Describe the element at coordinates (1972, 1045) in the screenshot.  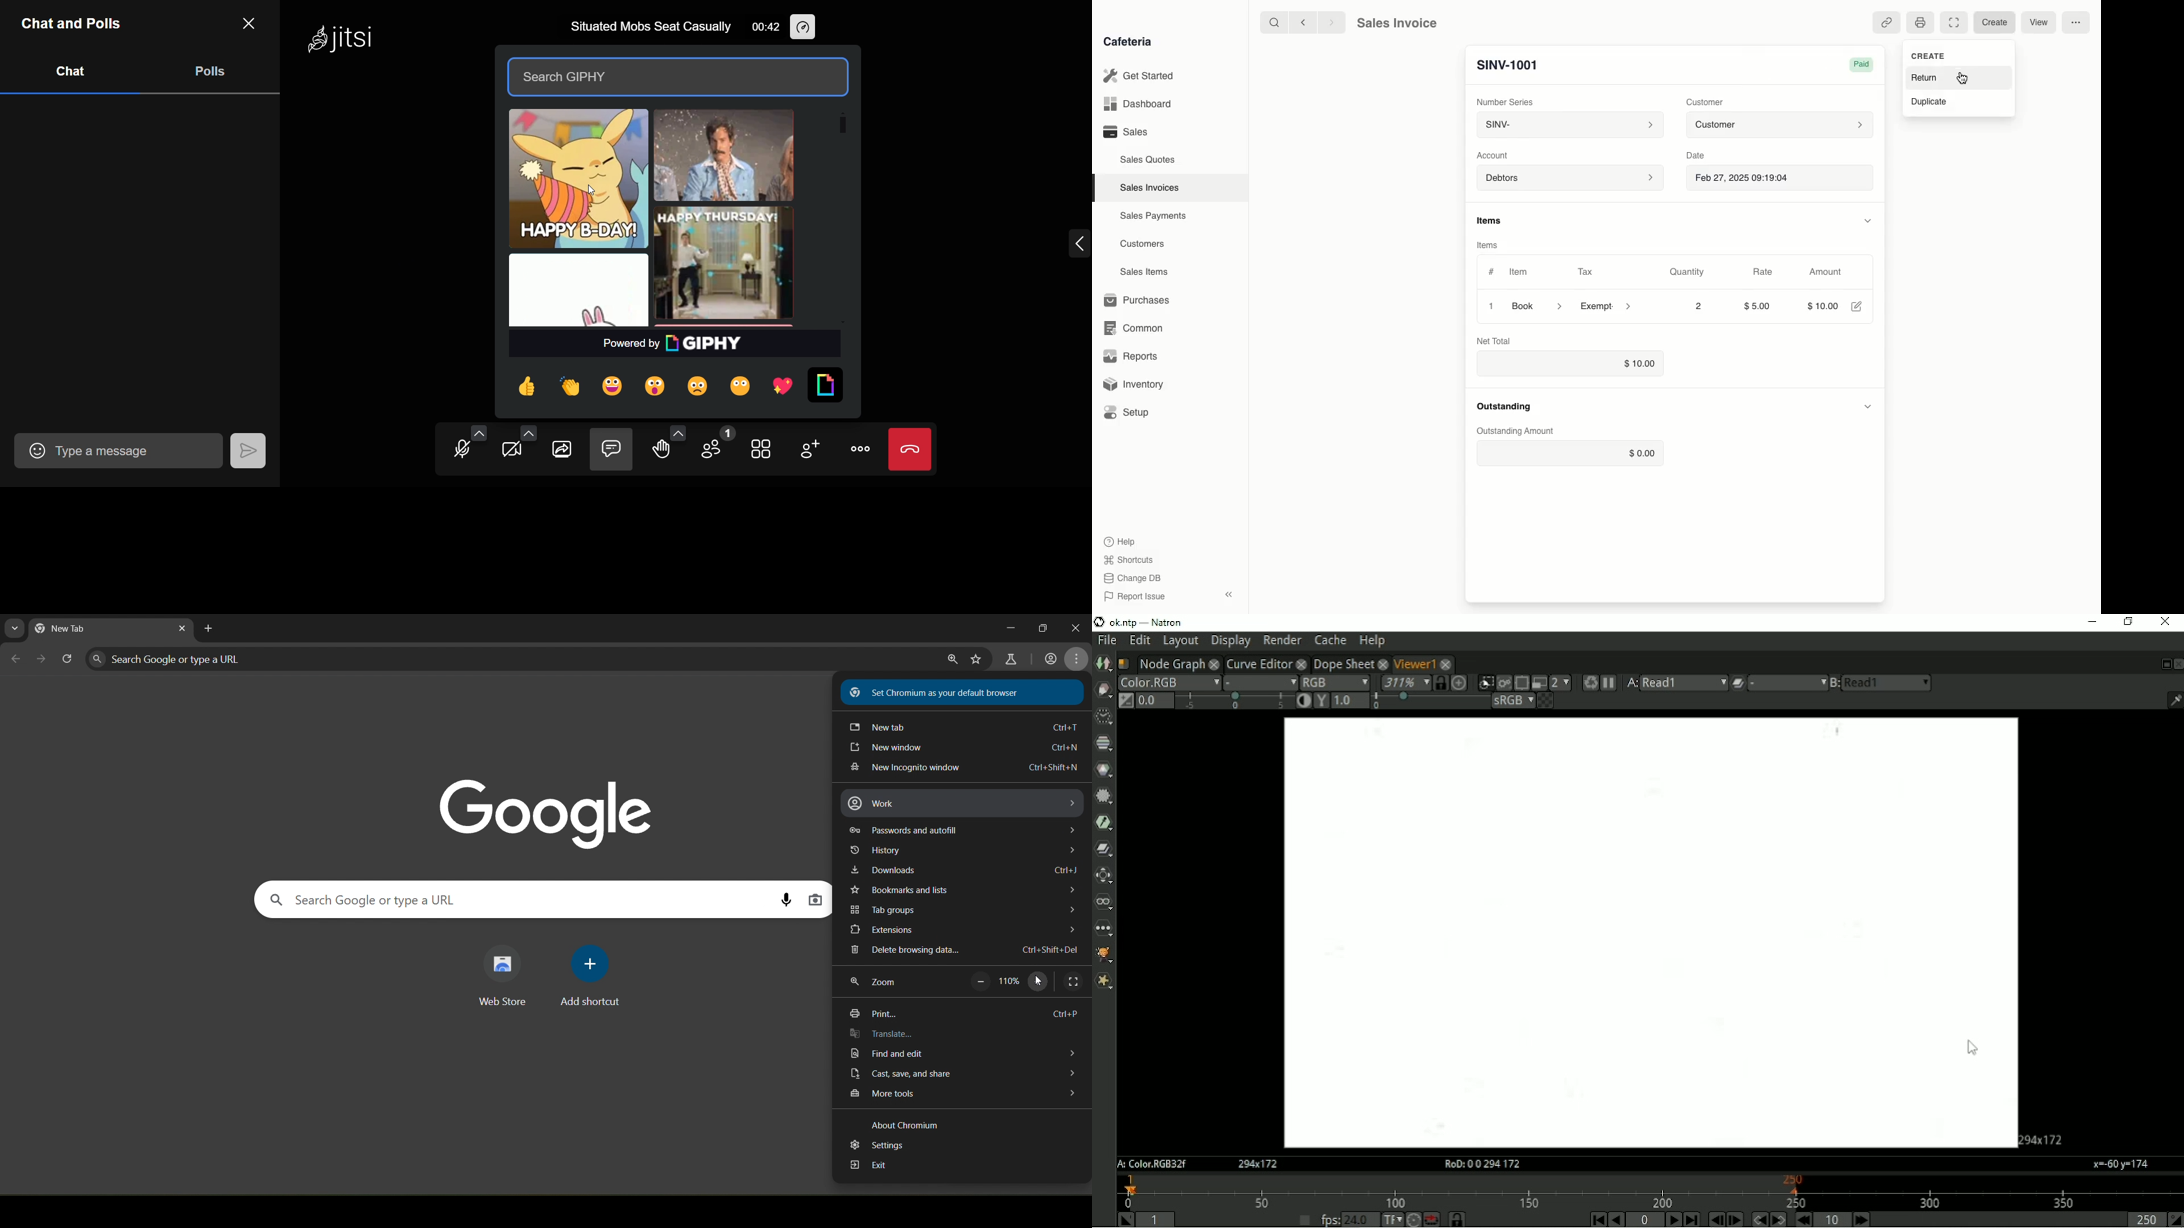
I see `cursor` at that location.